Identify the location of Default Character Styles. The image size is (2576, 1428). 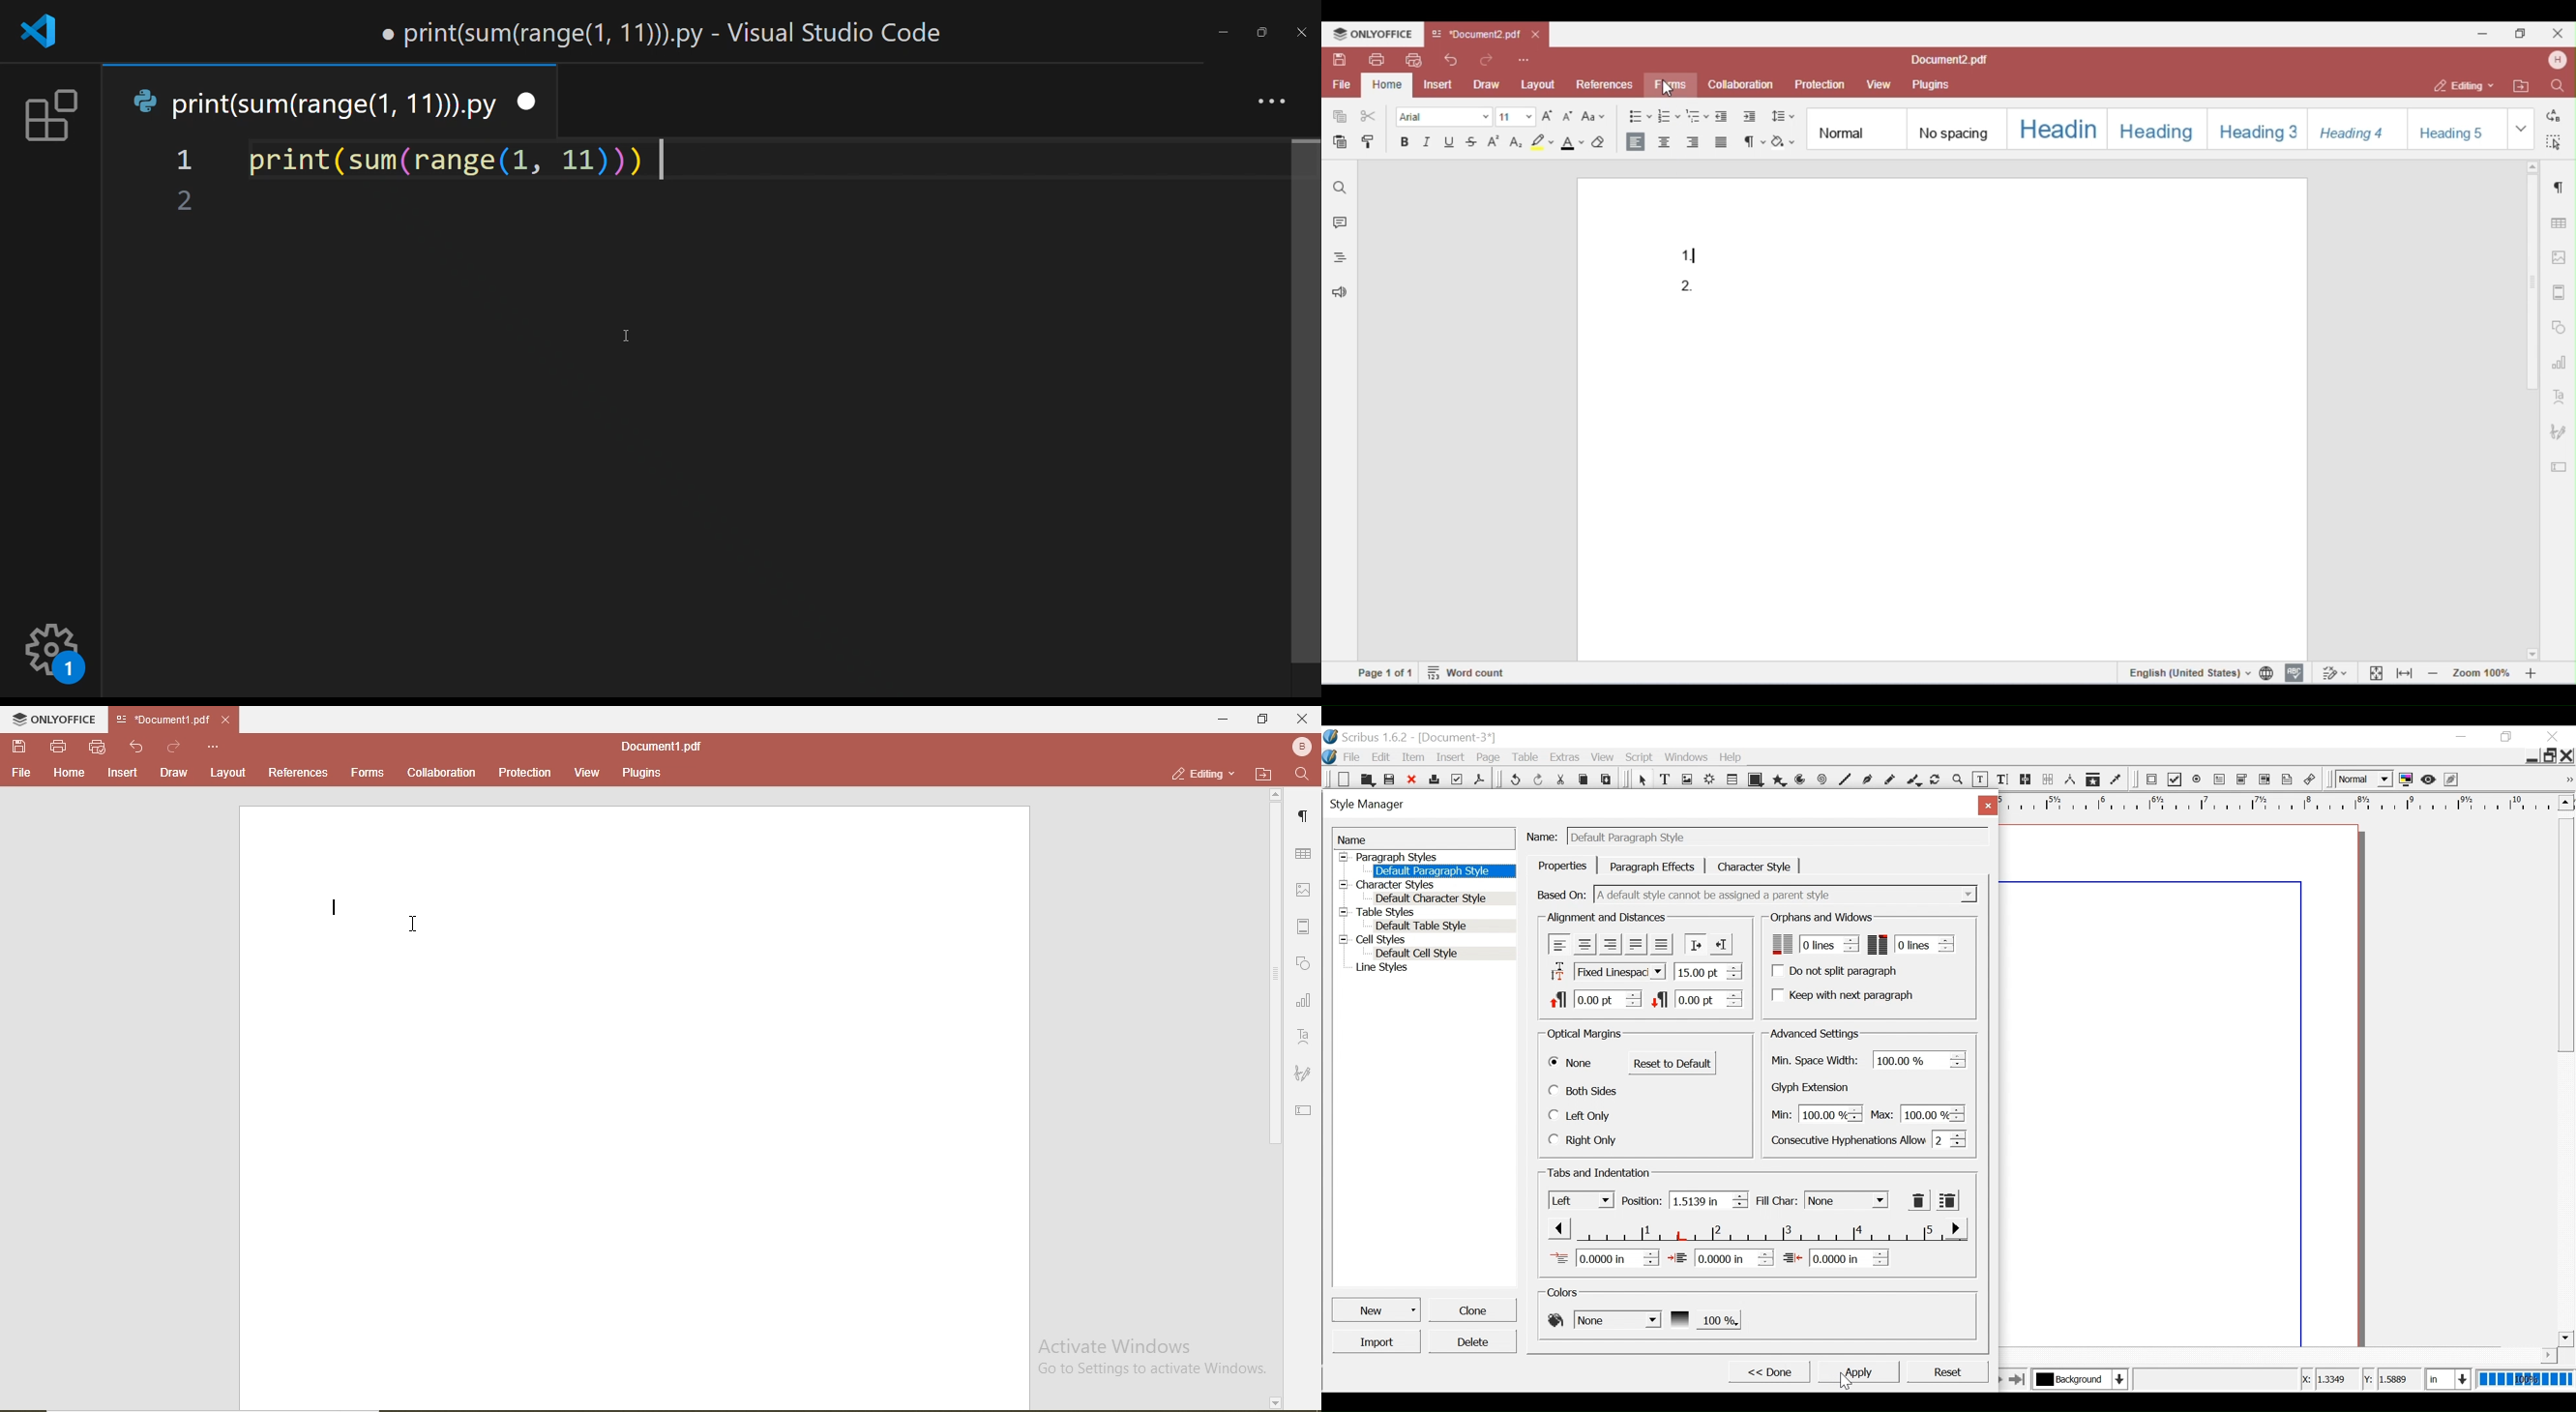
(1444, 899).